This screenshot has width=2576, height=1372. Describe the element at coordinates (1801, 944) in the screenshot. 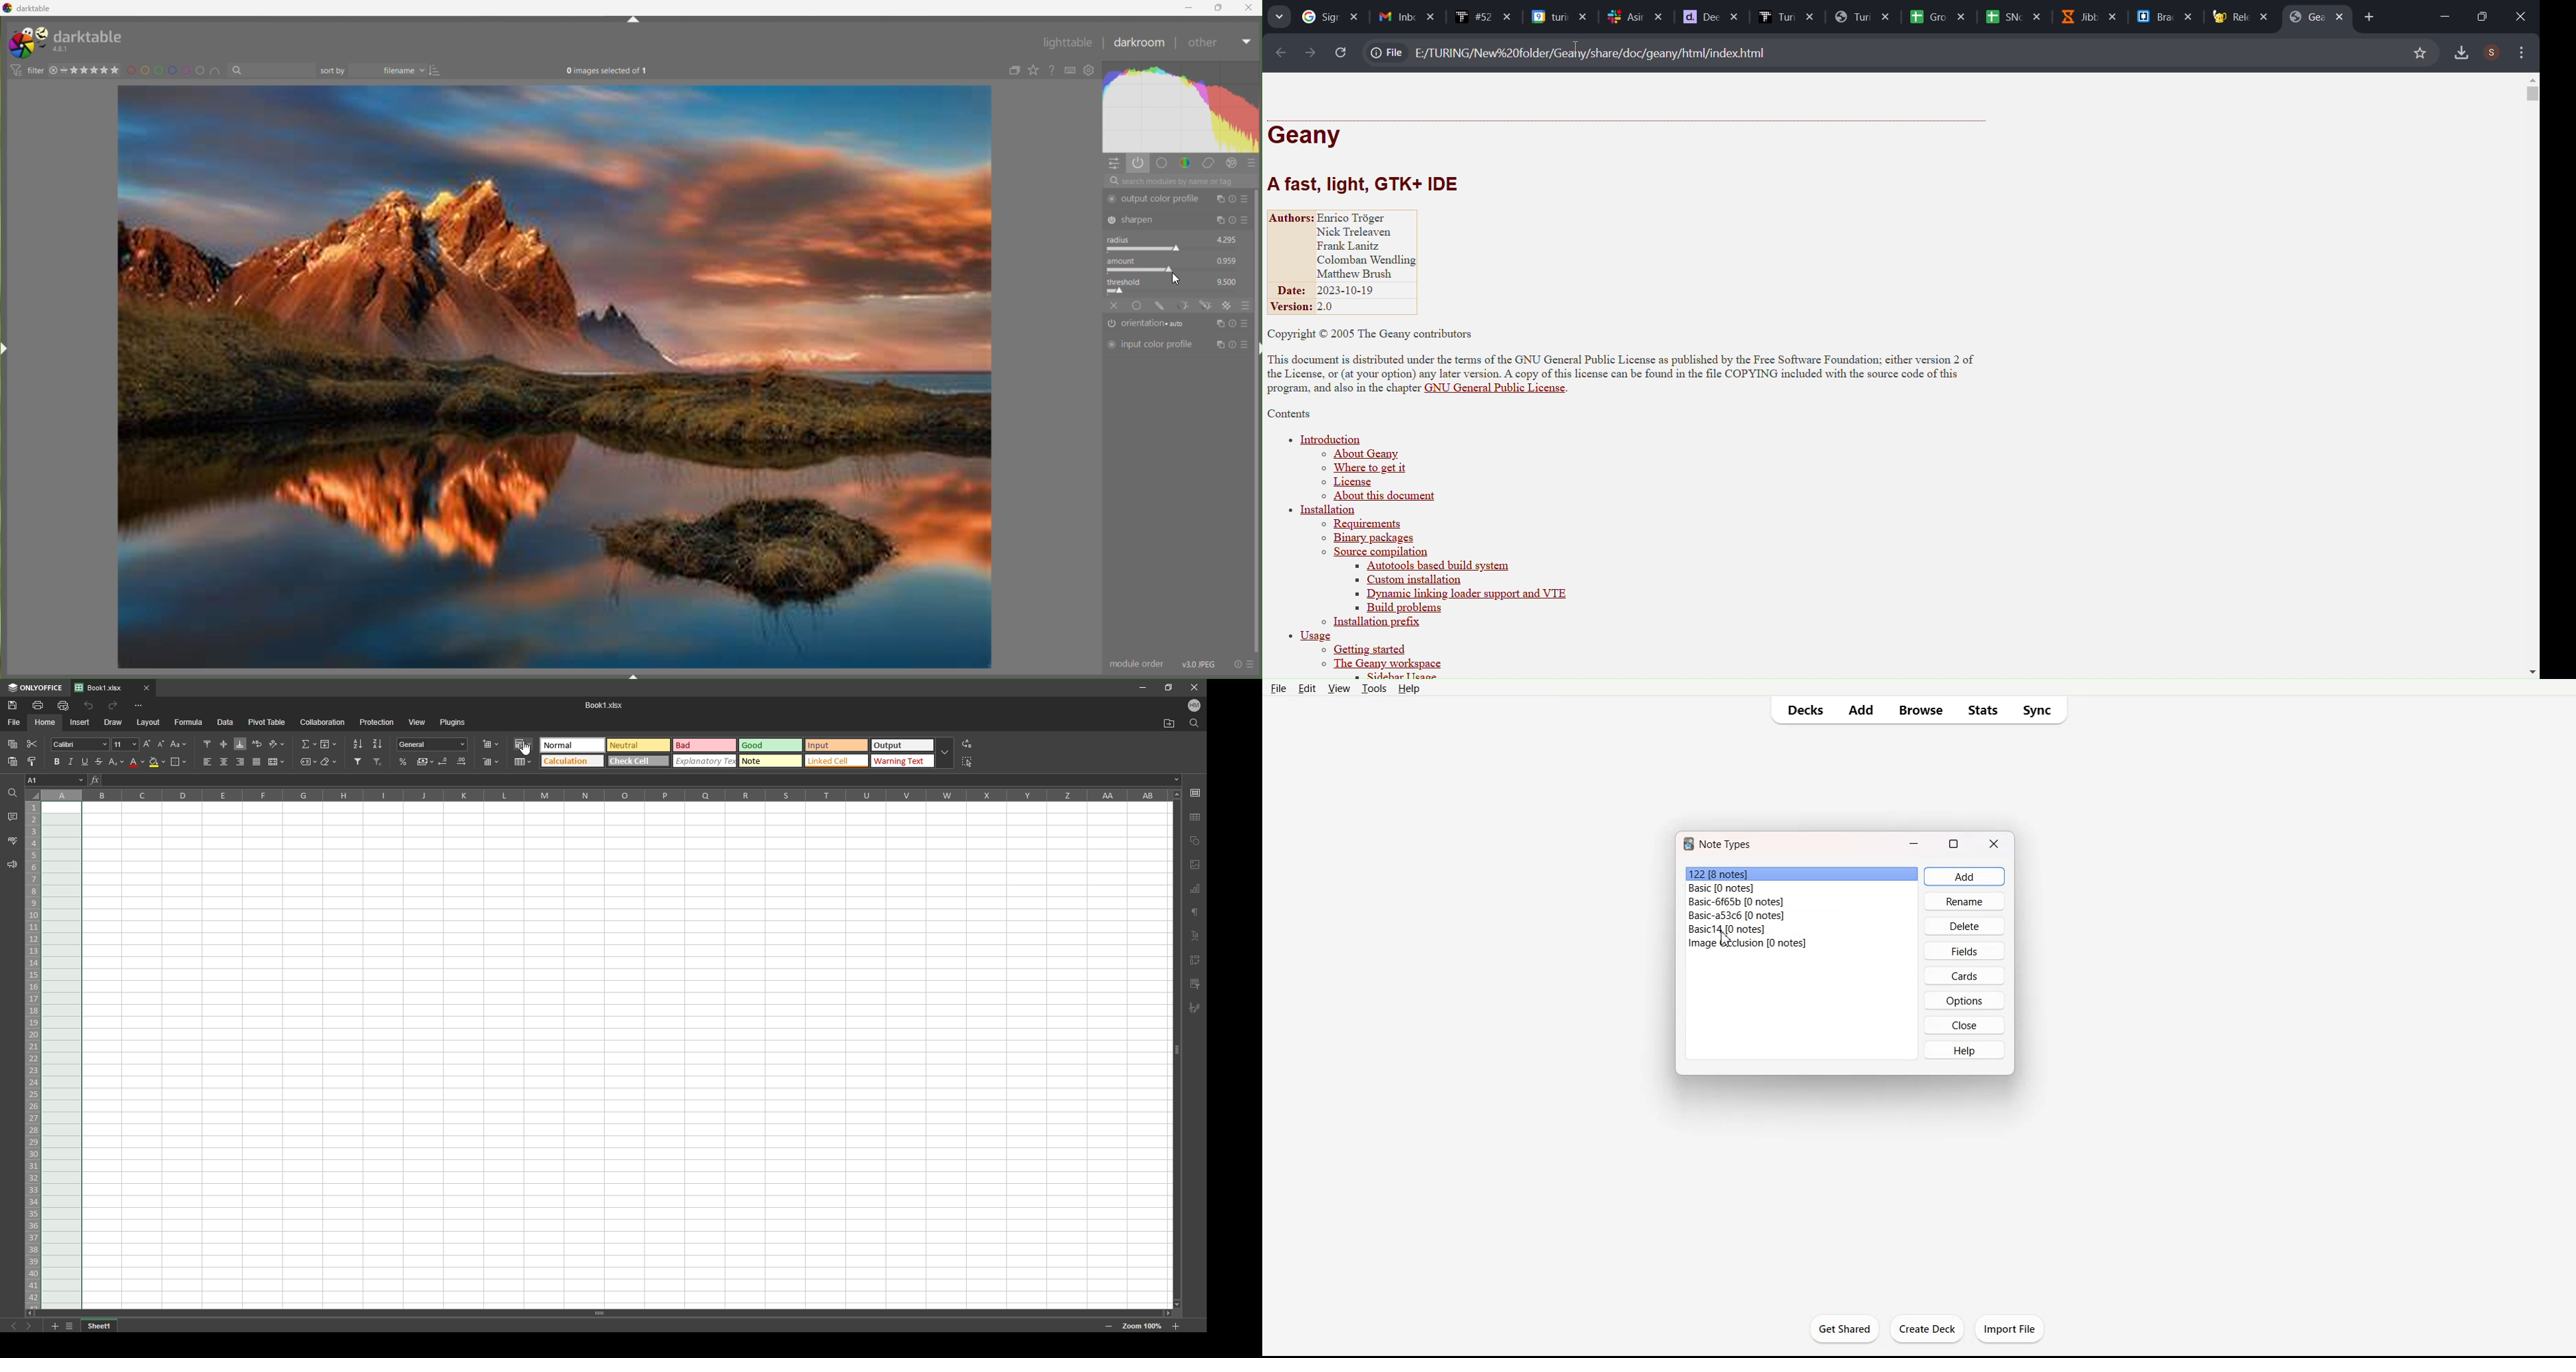

I see `File` at that location.